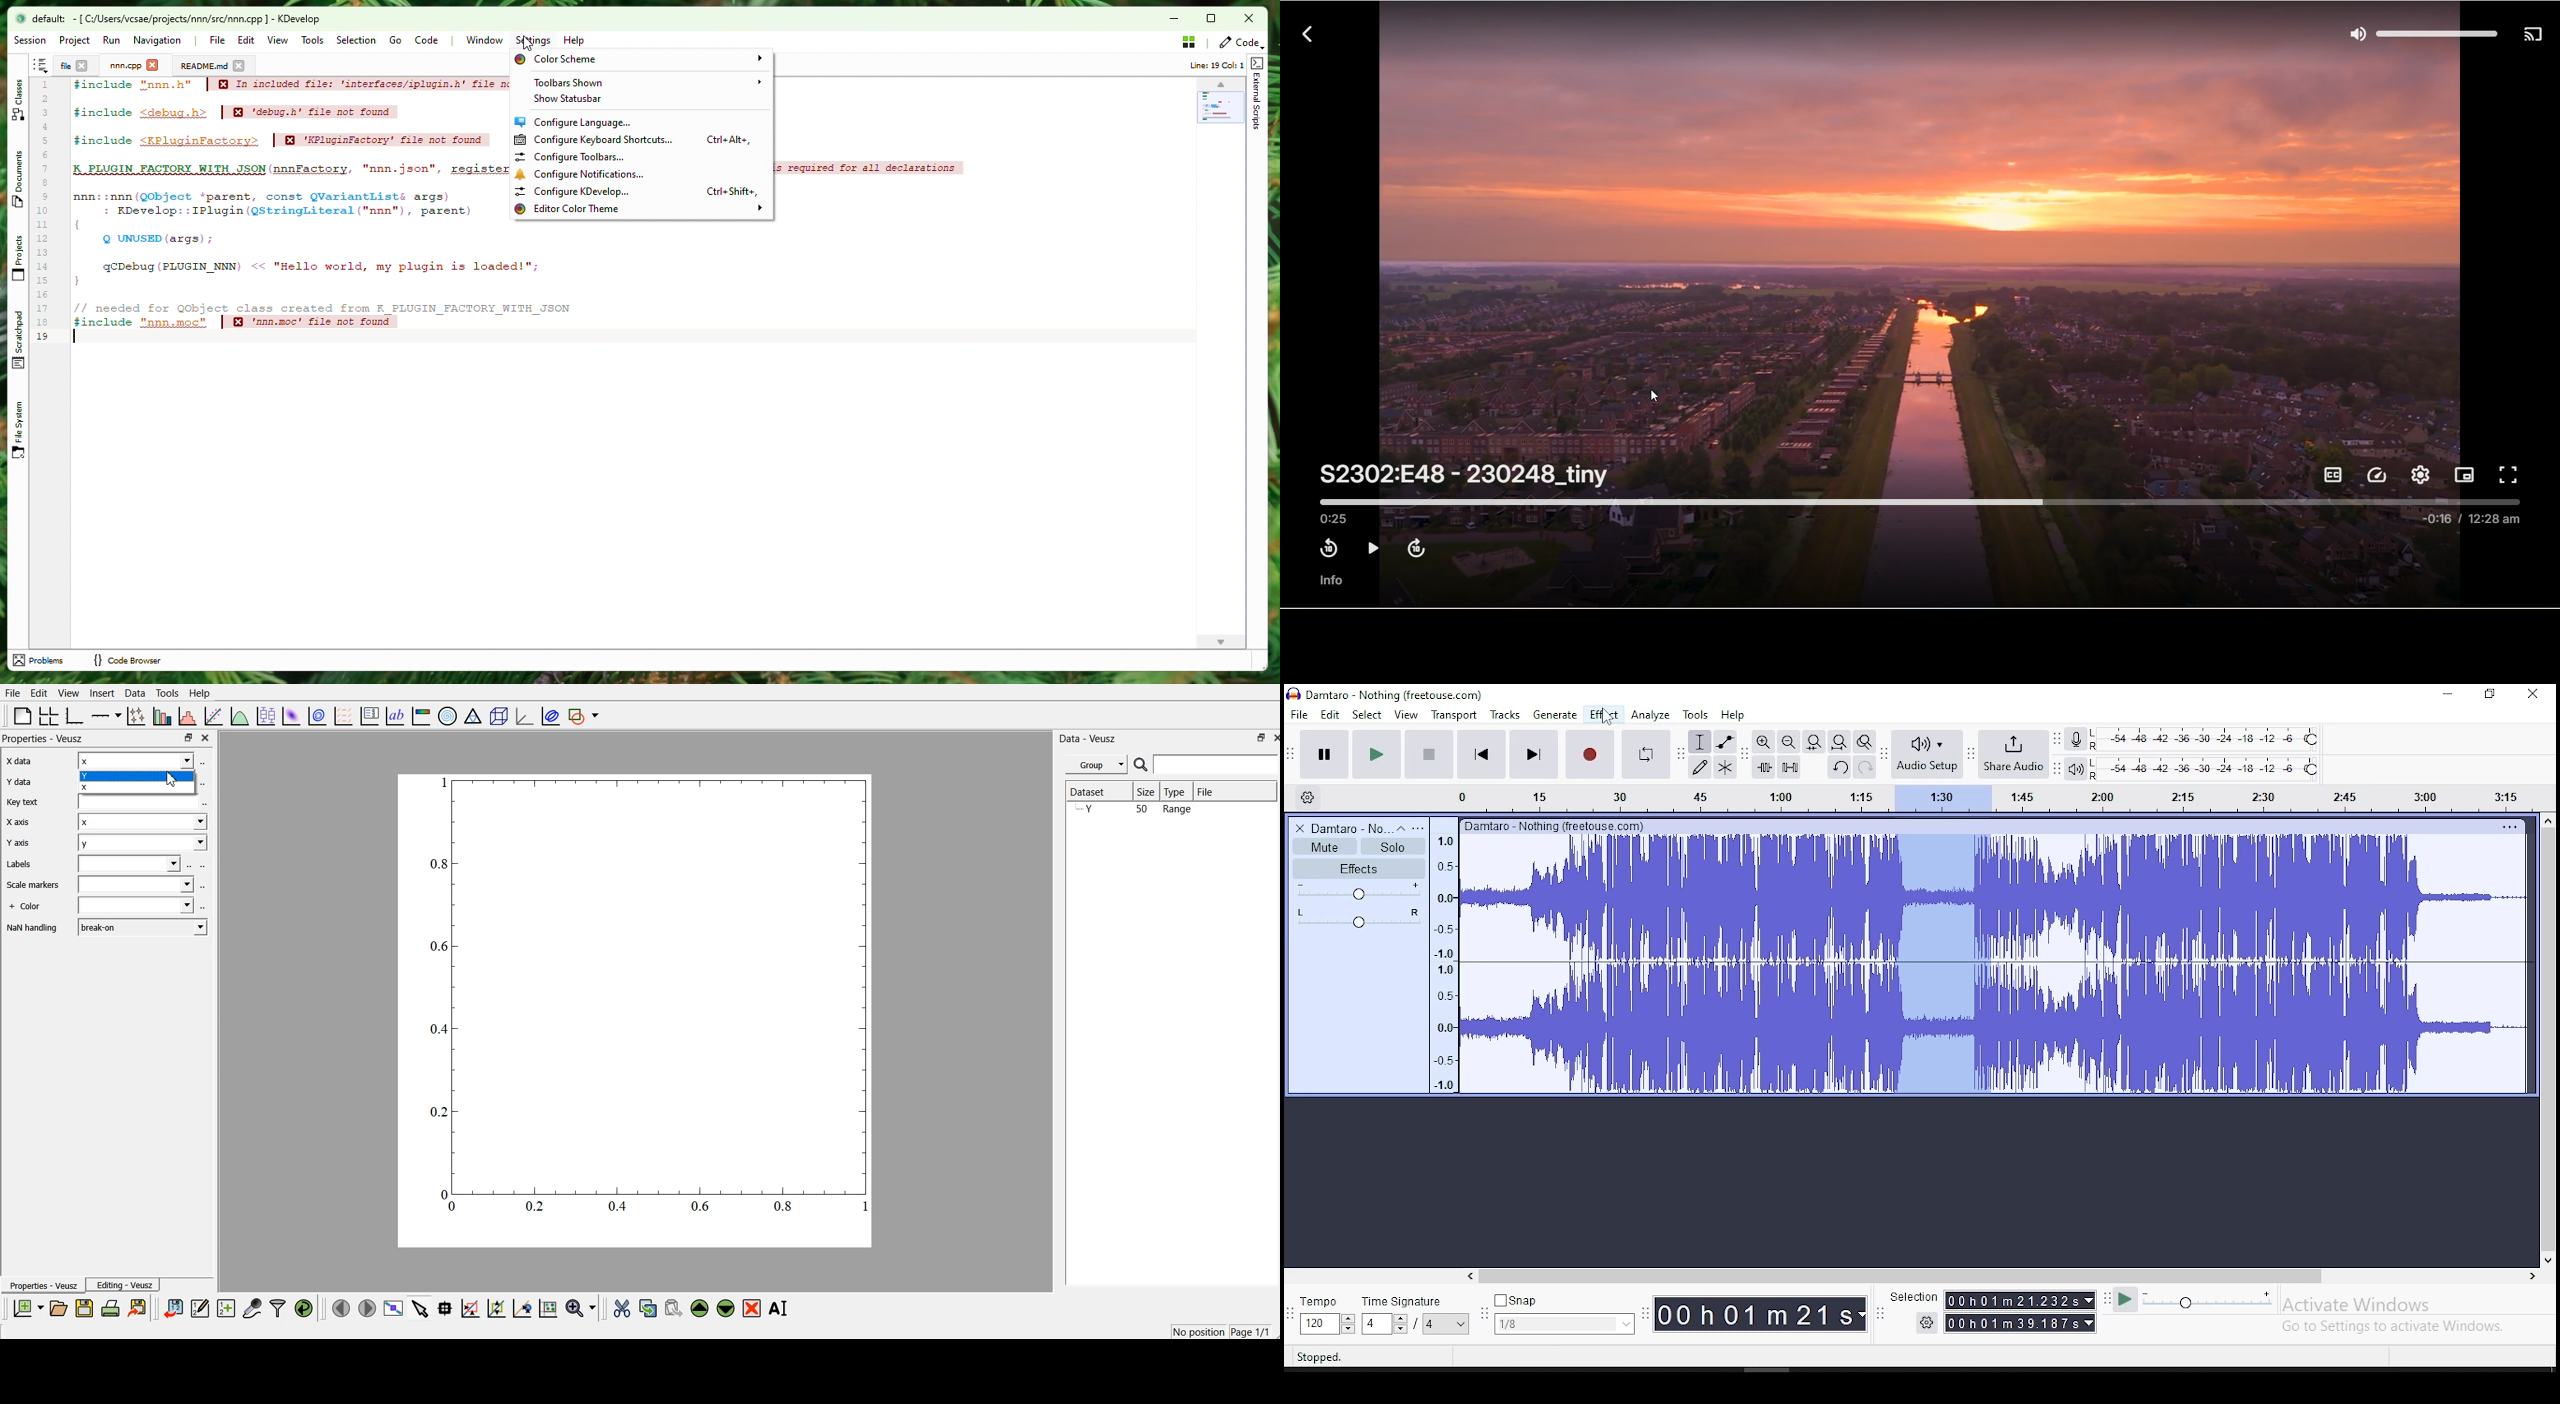 This screenshot has width=2576, height=1428. I want to click on fit selection to width, so click(1813, 740).